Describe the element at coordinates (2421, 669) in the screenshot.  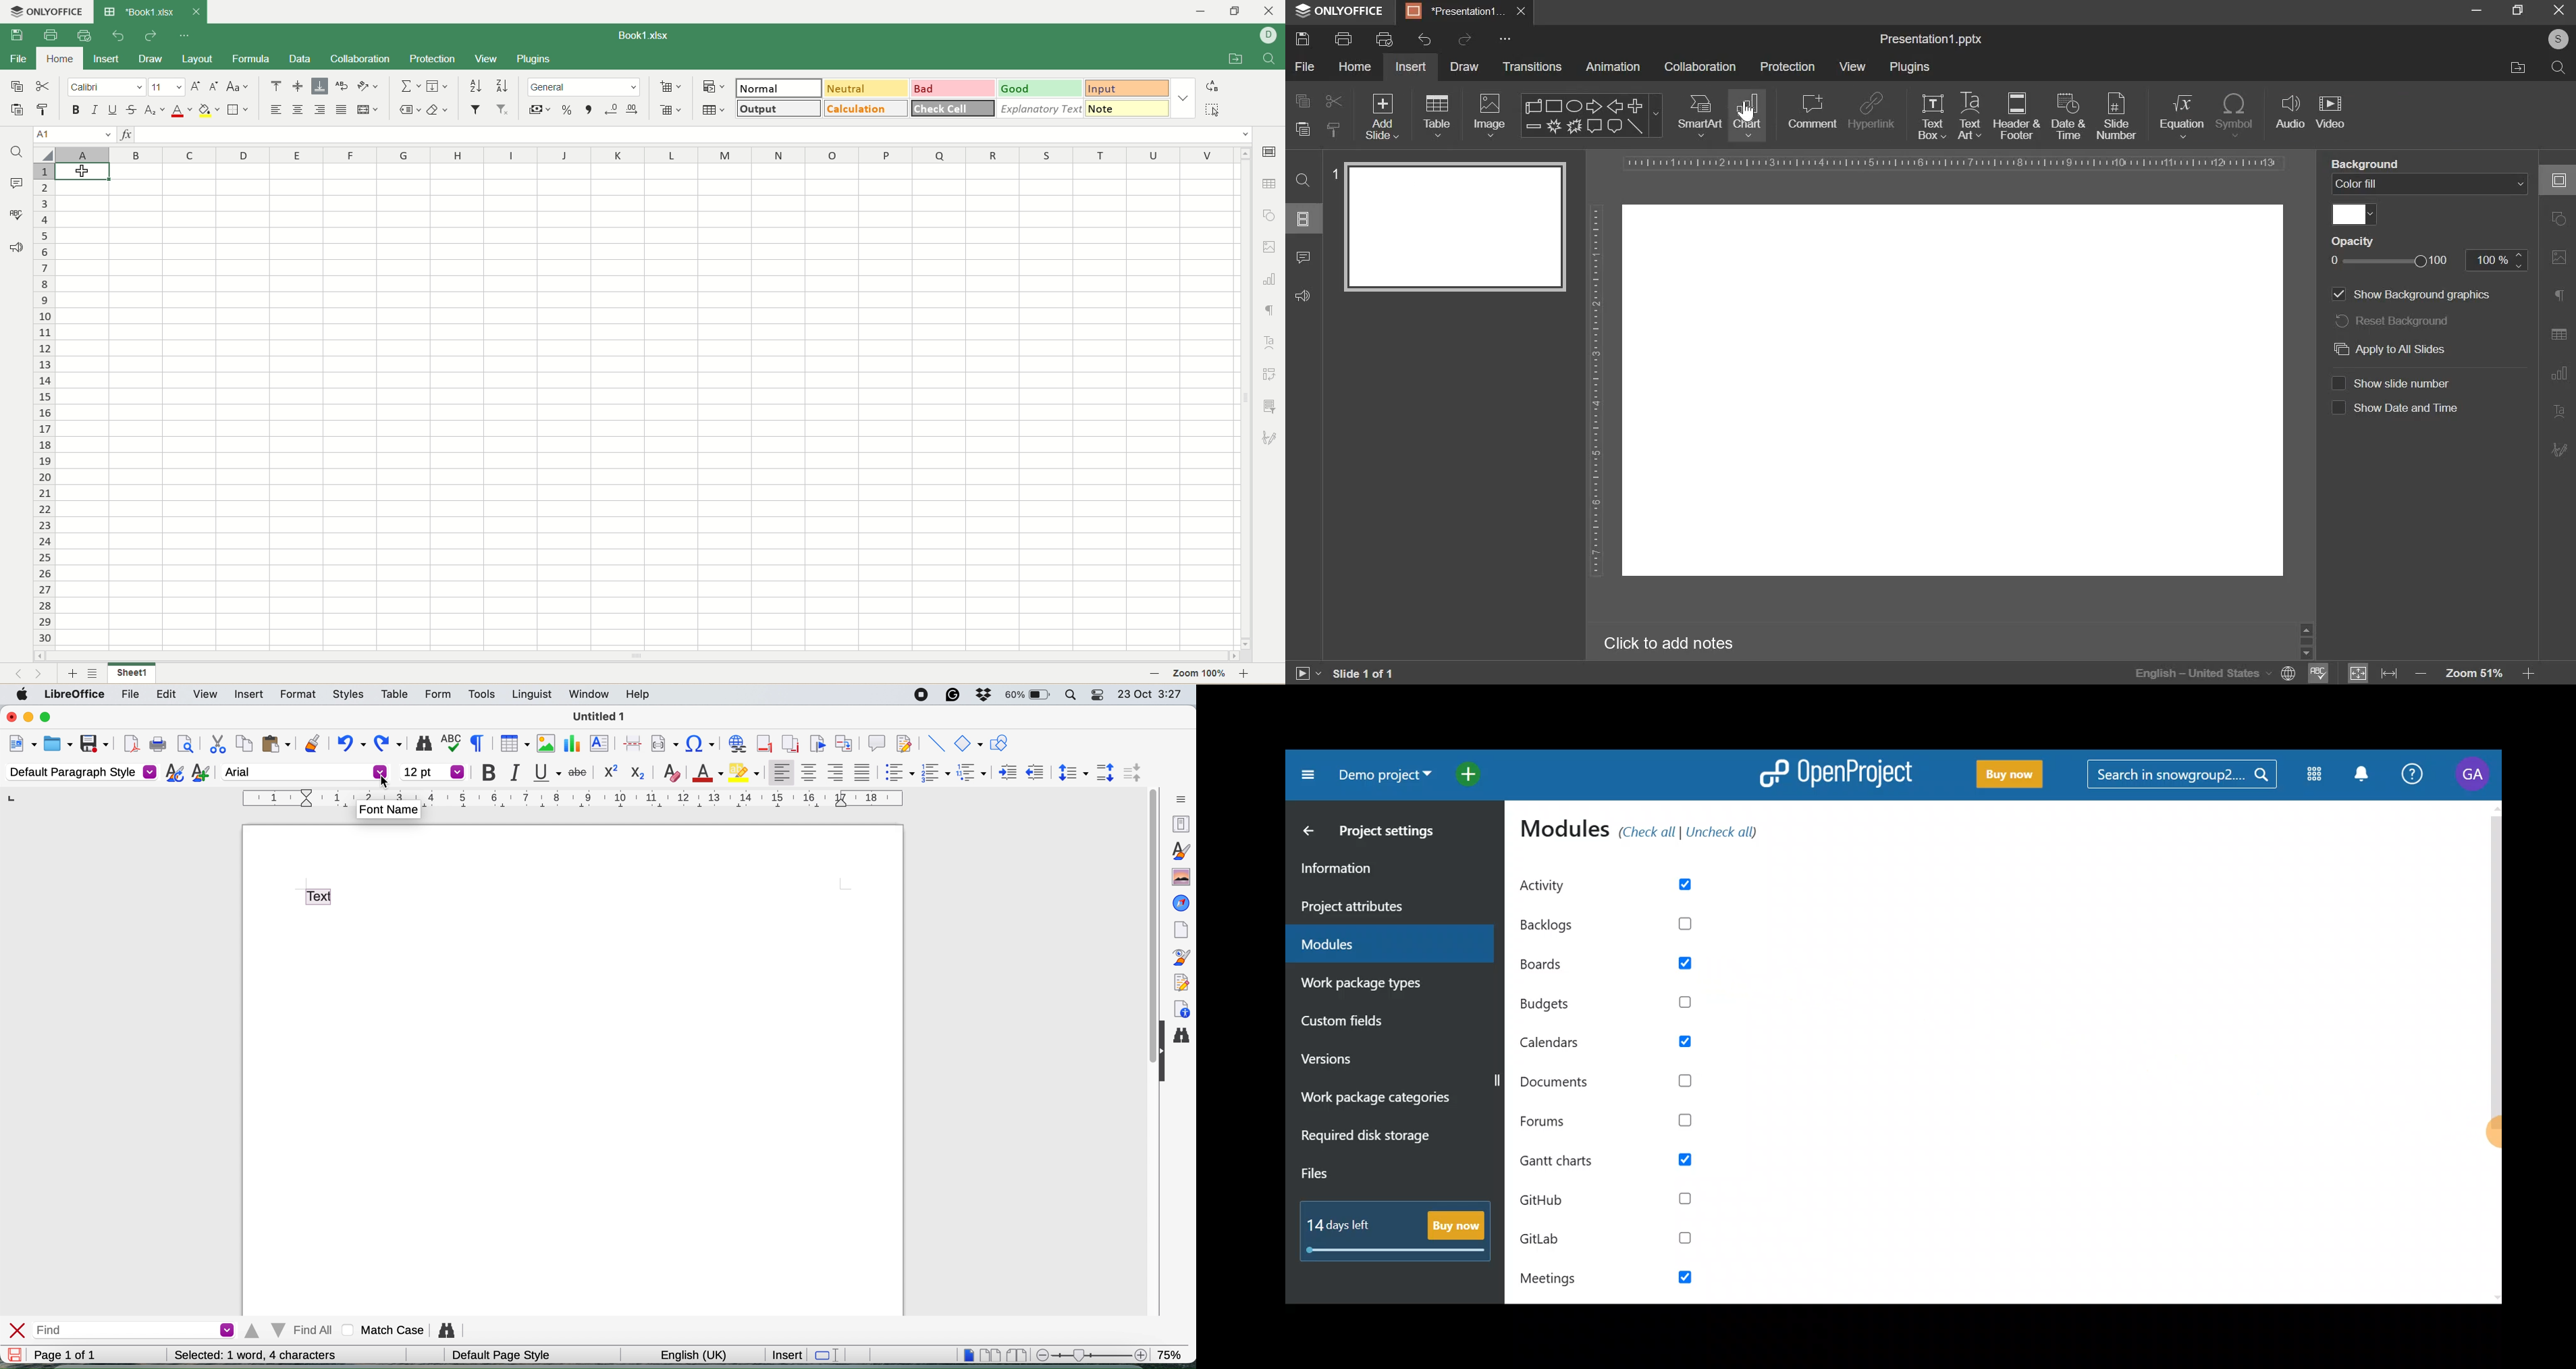
I see `zoom out` at that location.